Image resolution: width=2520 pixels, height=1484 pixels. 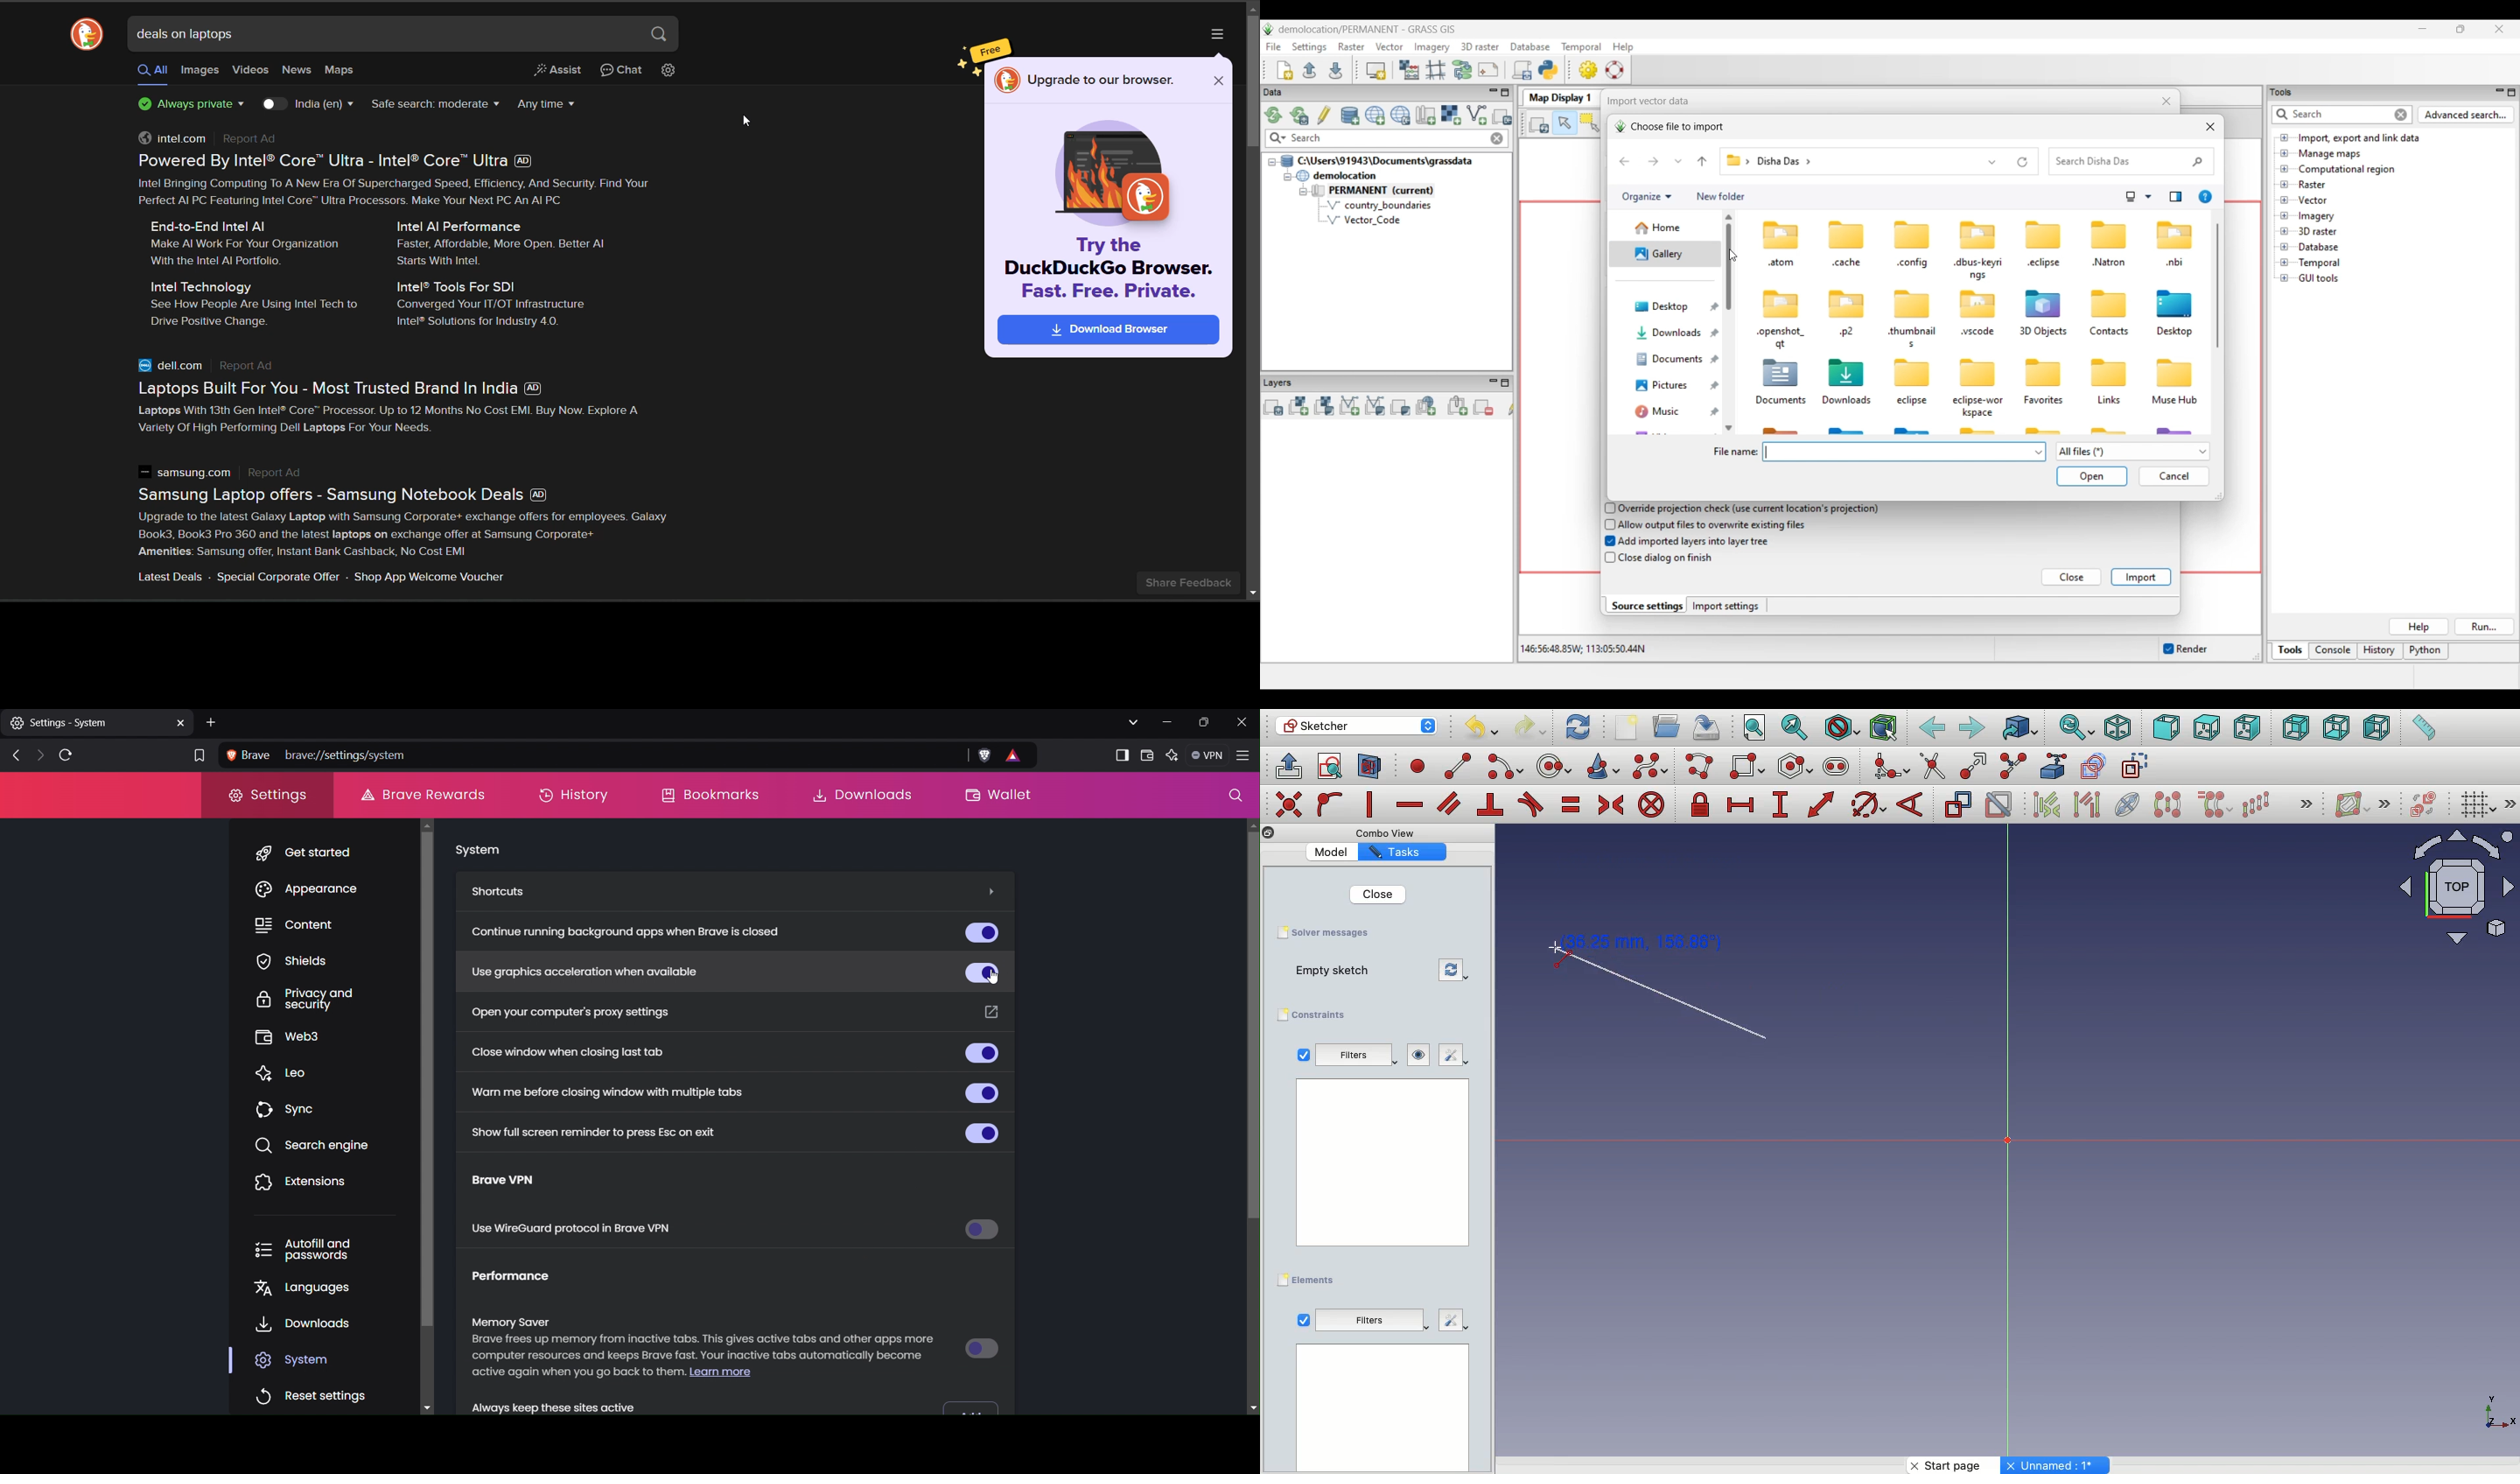 I want to click on circle, so click(x=1555, y=766).